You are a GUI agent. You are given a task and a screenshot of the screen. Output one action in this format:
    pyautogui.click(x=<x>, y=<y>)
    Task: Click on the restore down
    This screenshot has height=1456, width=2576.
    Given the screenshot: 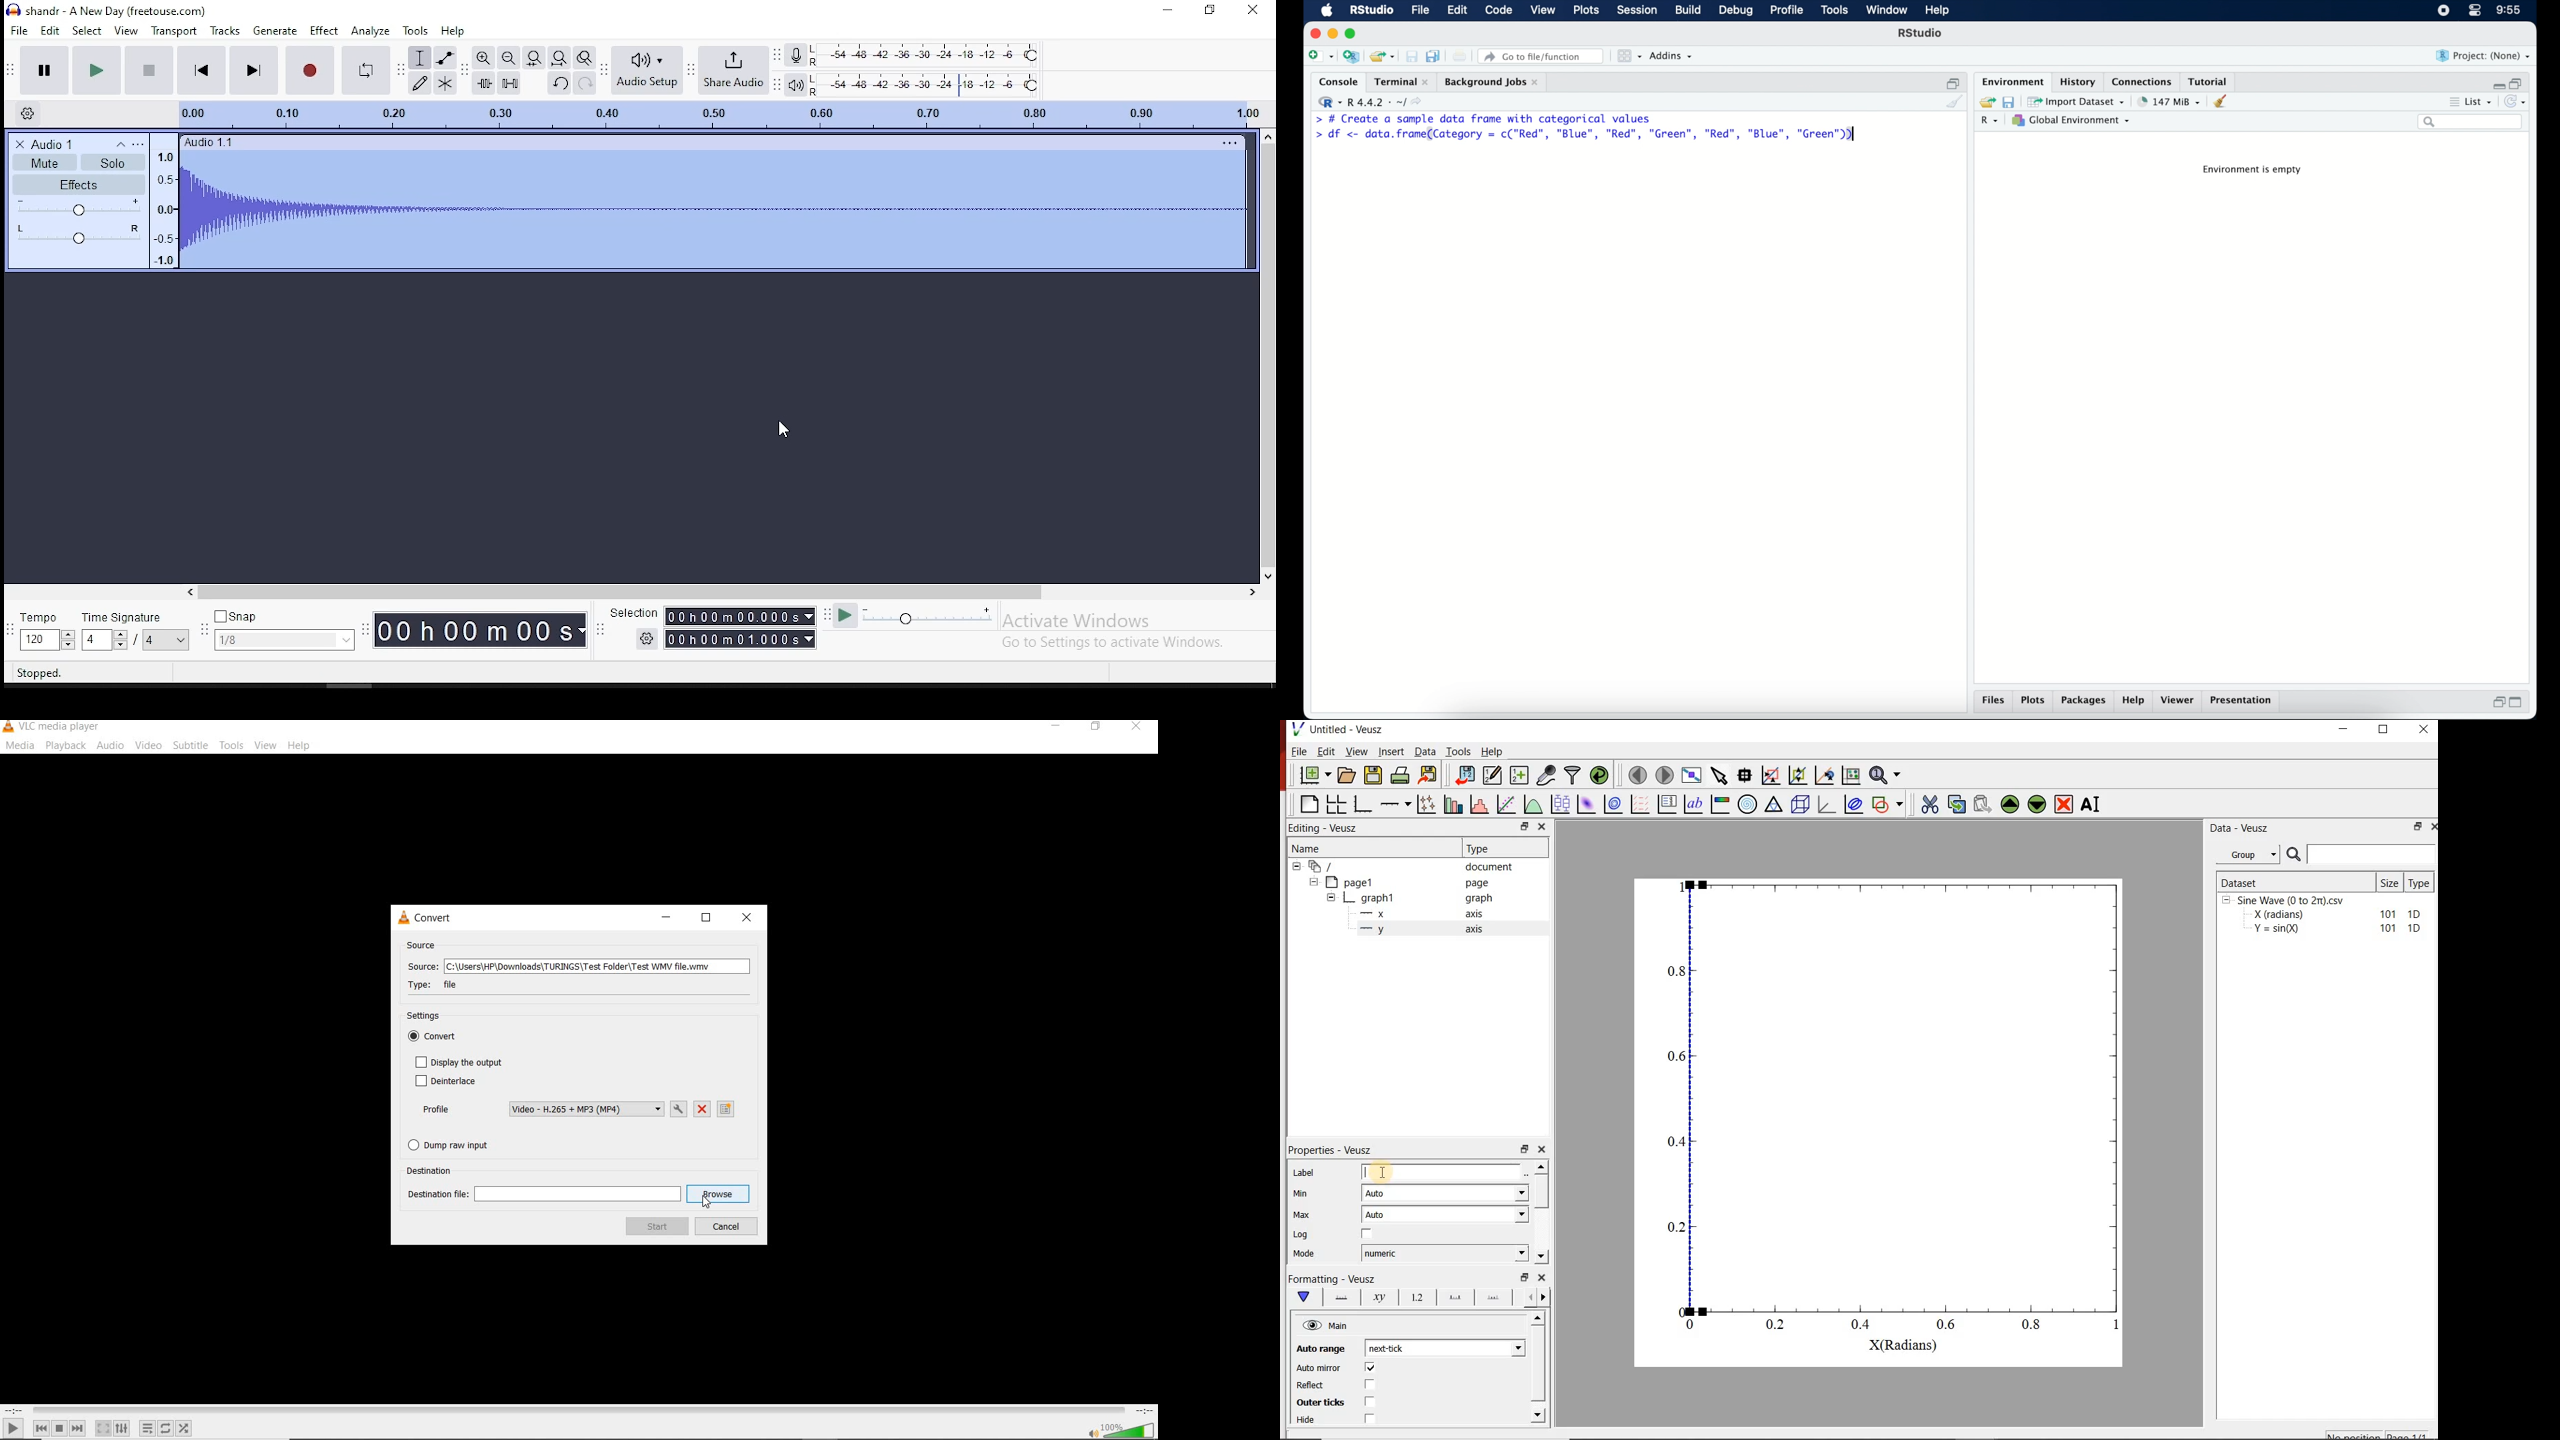 What is the action you would take?
    pyautogui.click(x=1099, y=727)
    